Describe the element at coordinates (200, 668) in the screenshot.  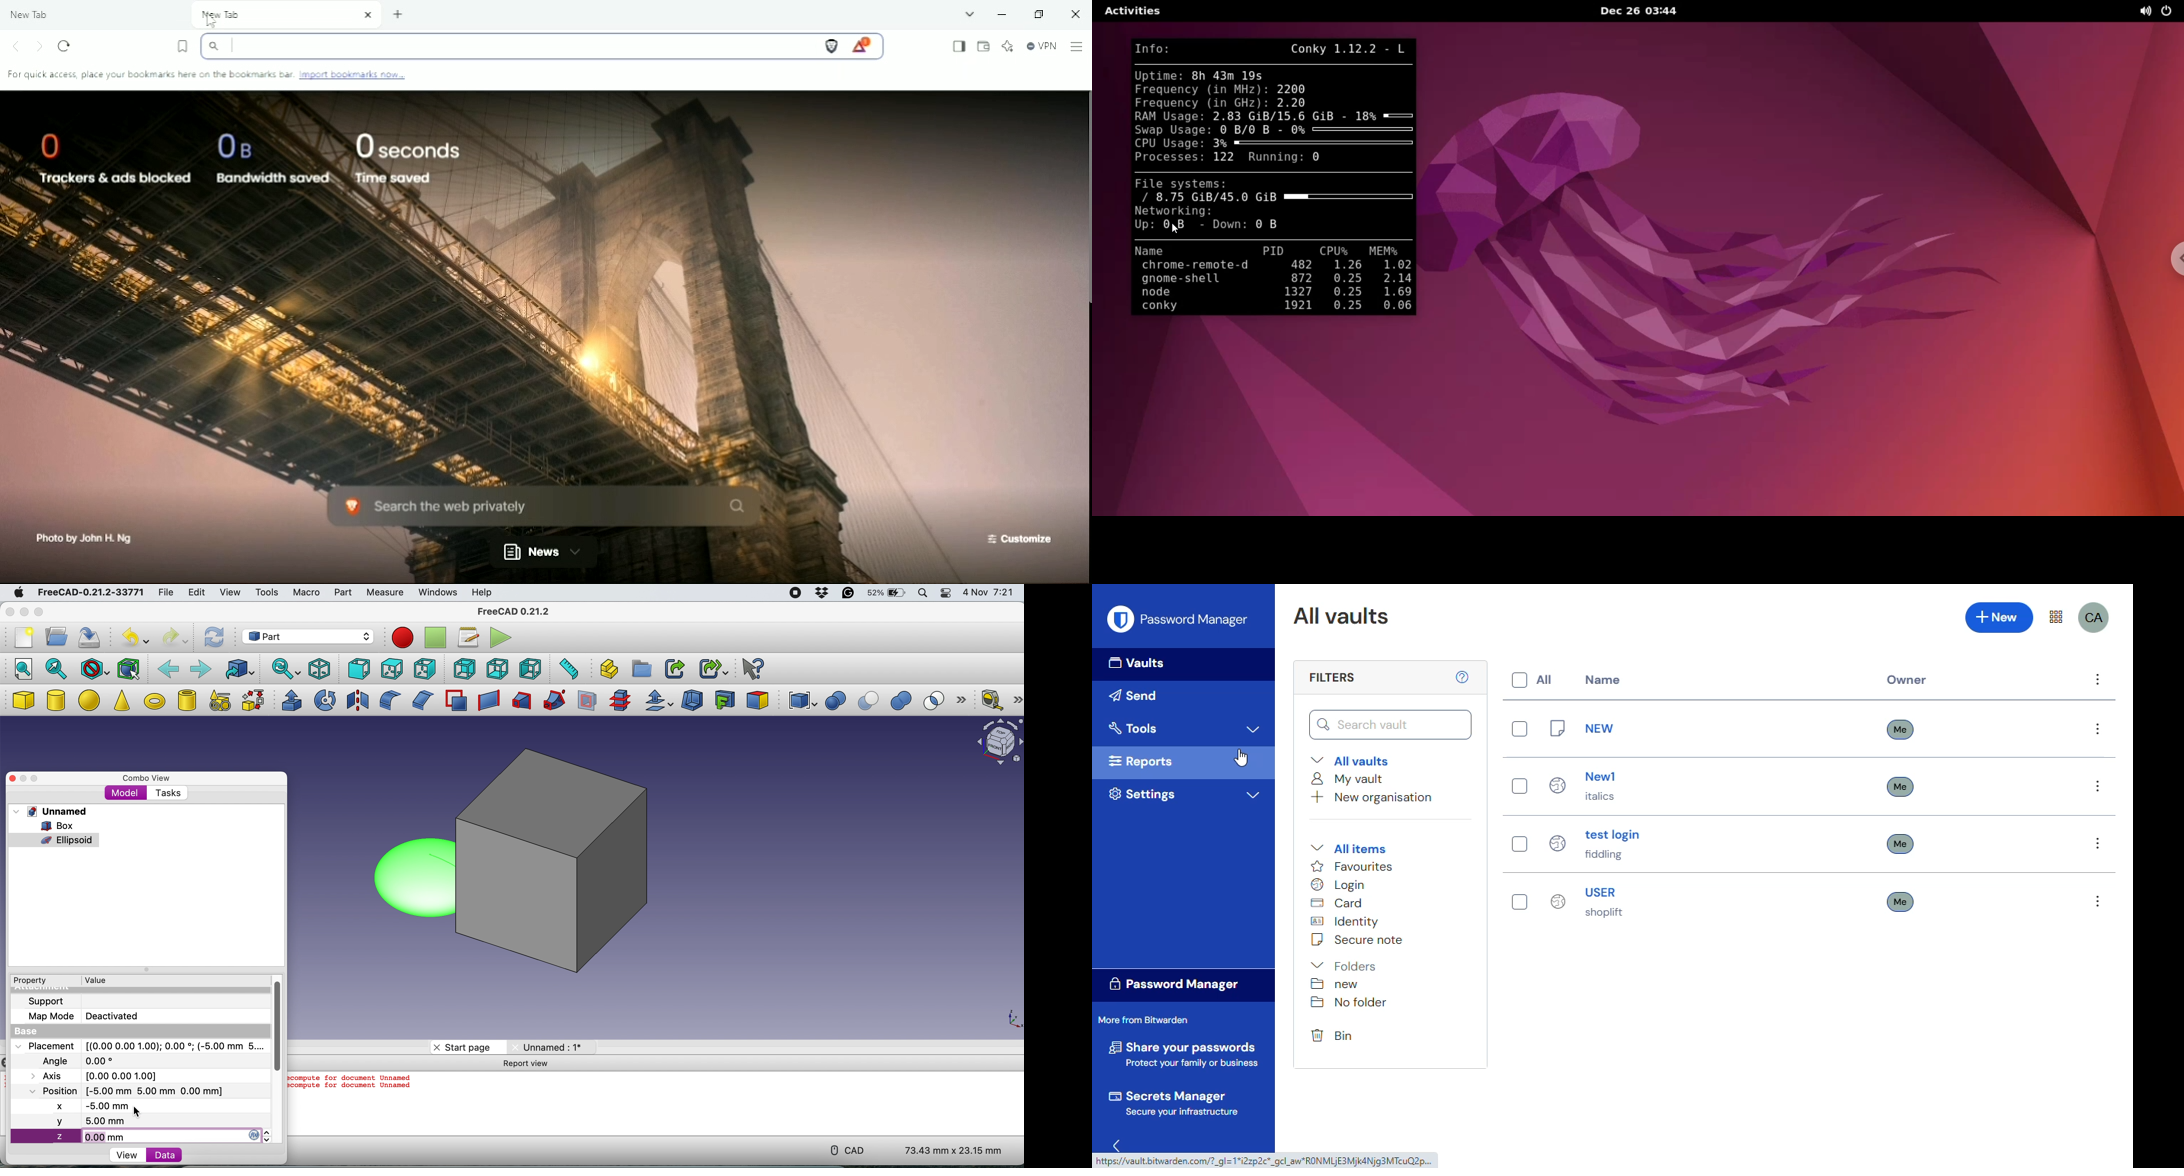
I see `forward` at that location.